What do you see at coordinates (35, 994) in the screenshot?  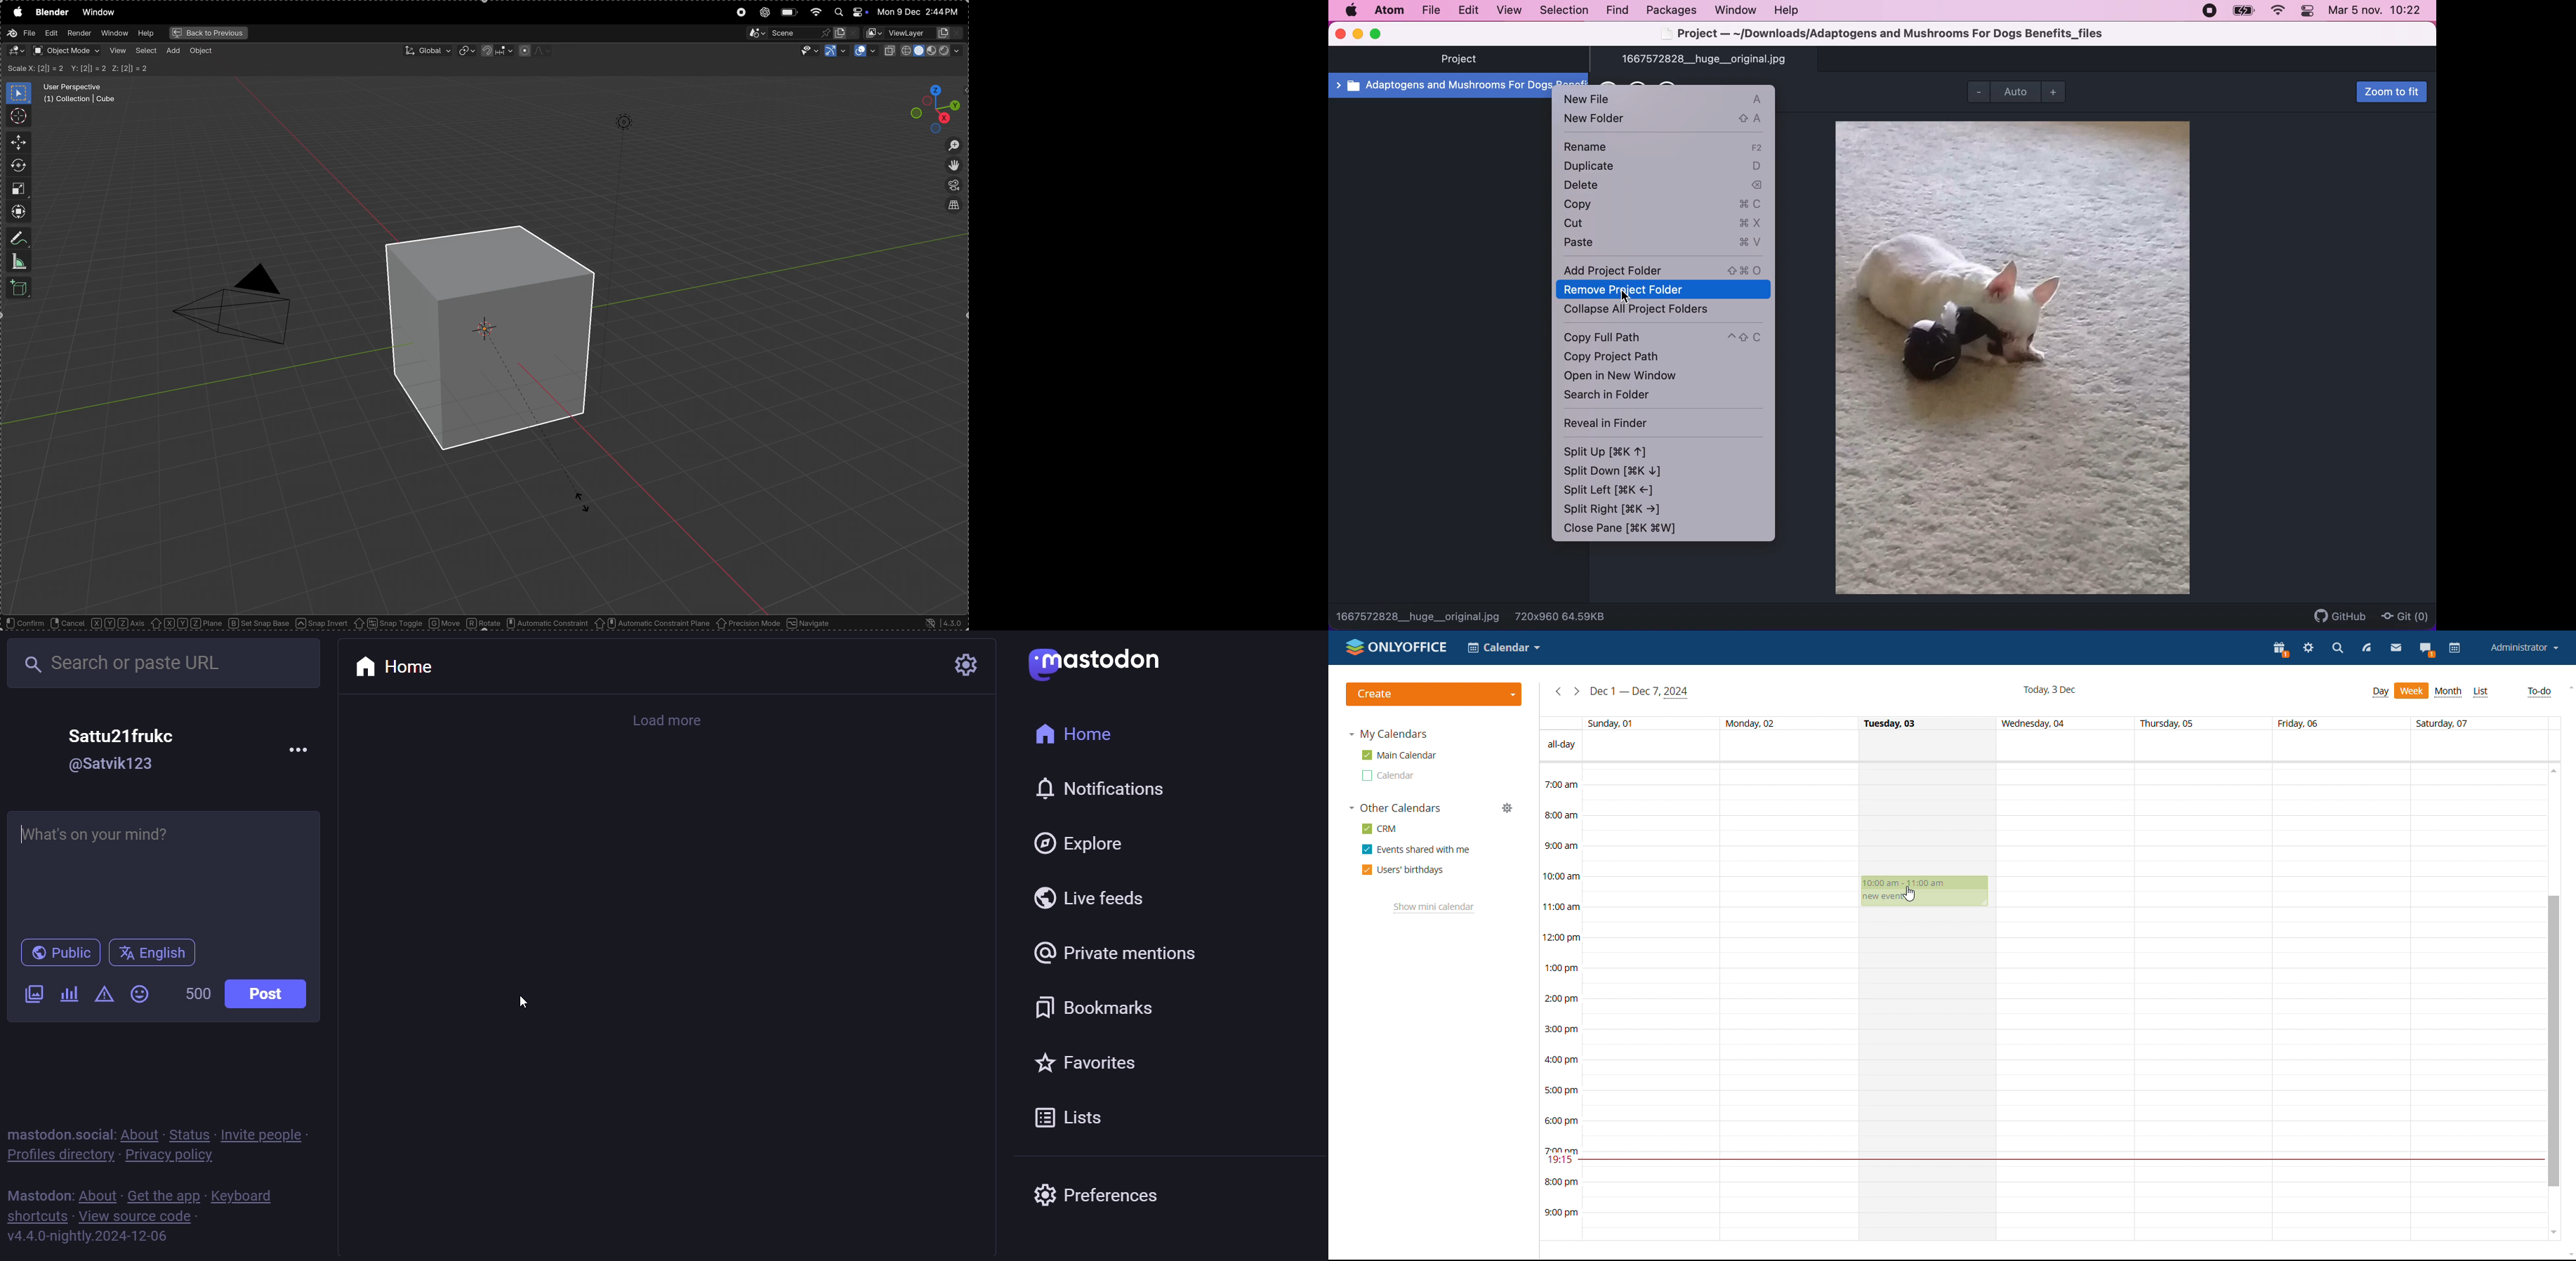 I see `images/video` at bounding box center [35, 994].